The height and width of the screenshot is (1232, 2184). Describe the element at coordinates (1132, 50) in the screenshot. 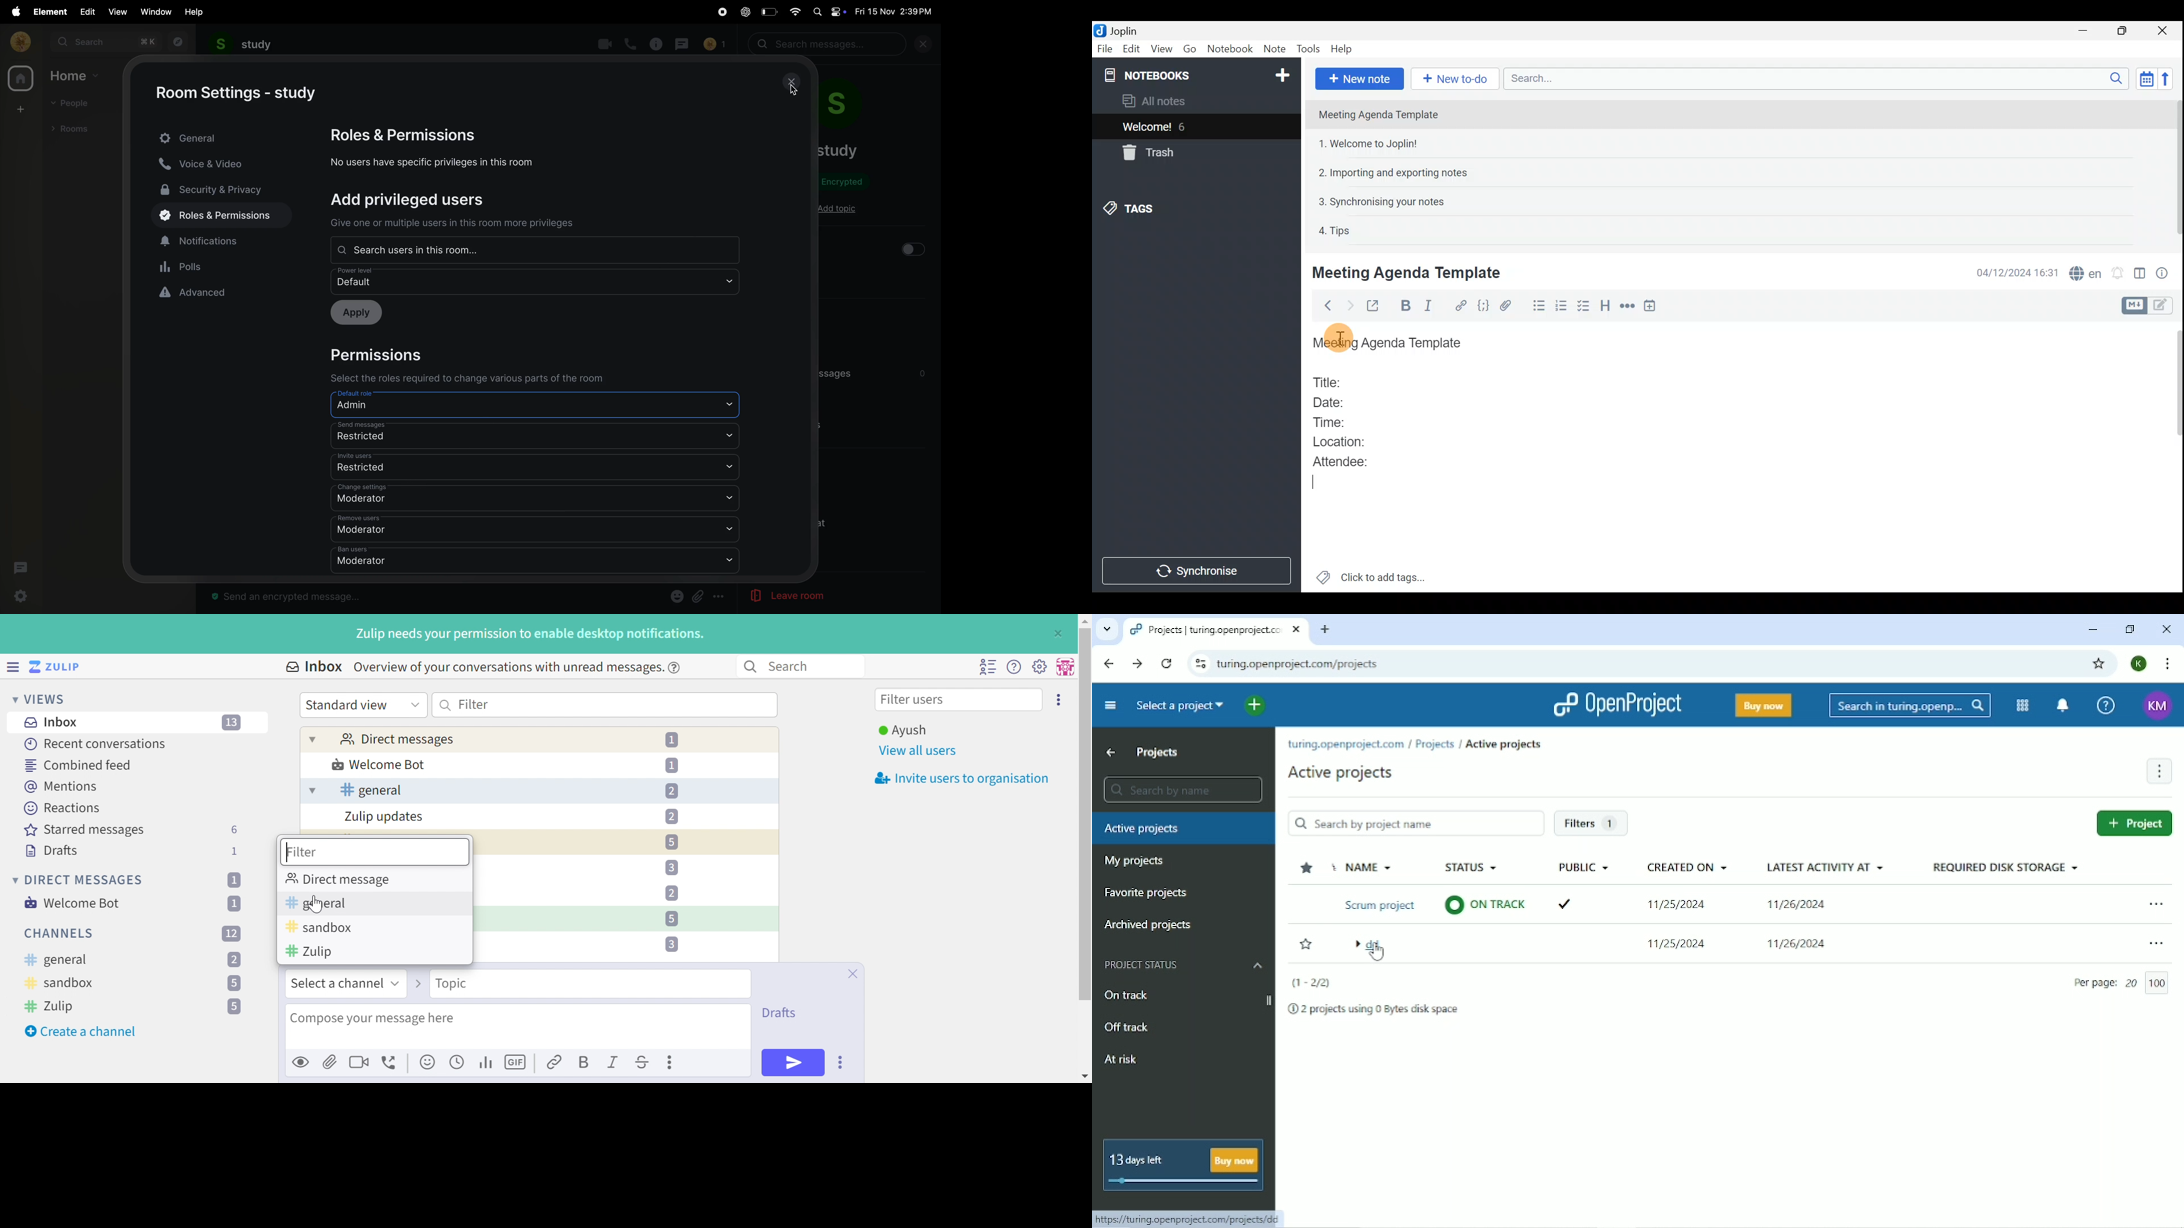

I see `Edit` at that location.